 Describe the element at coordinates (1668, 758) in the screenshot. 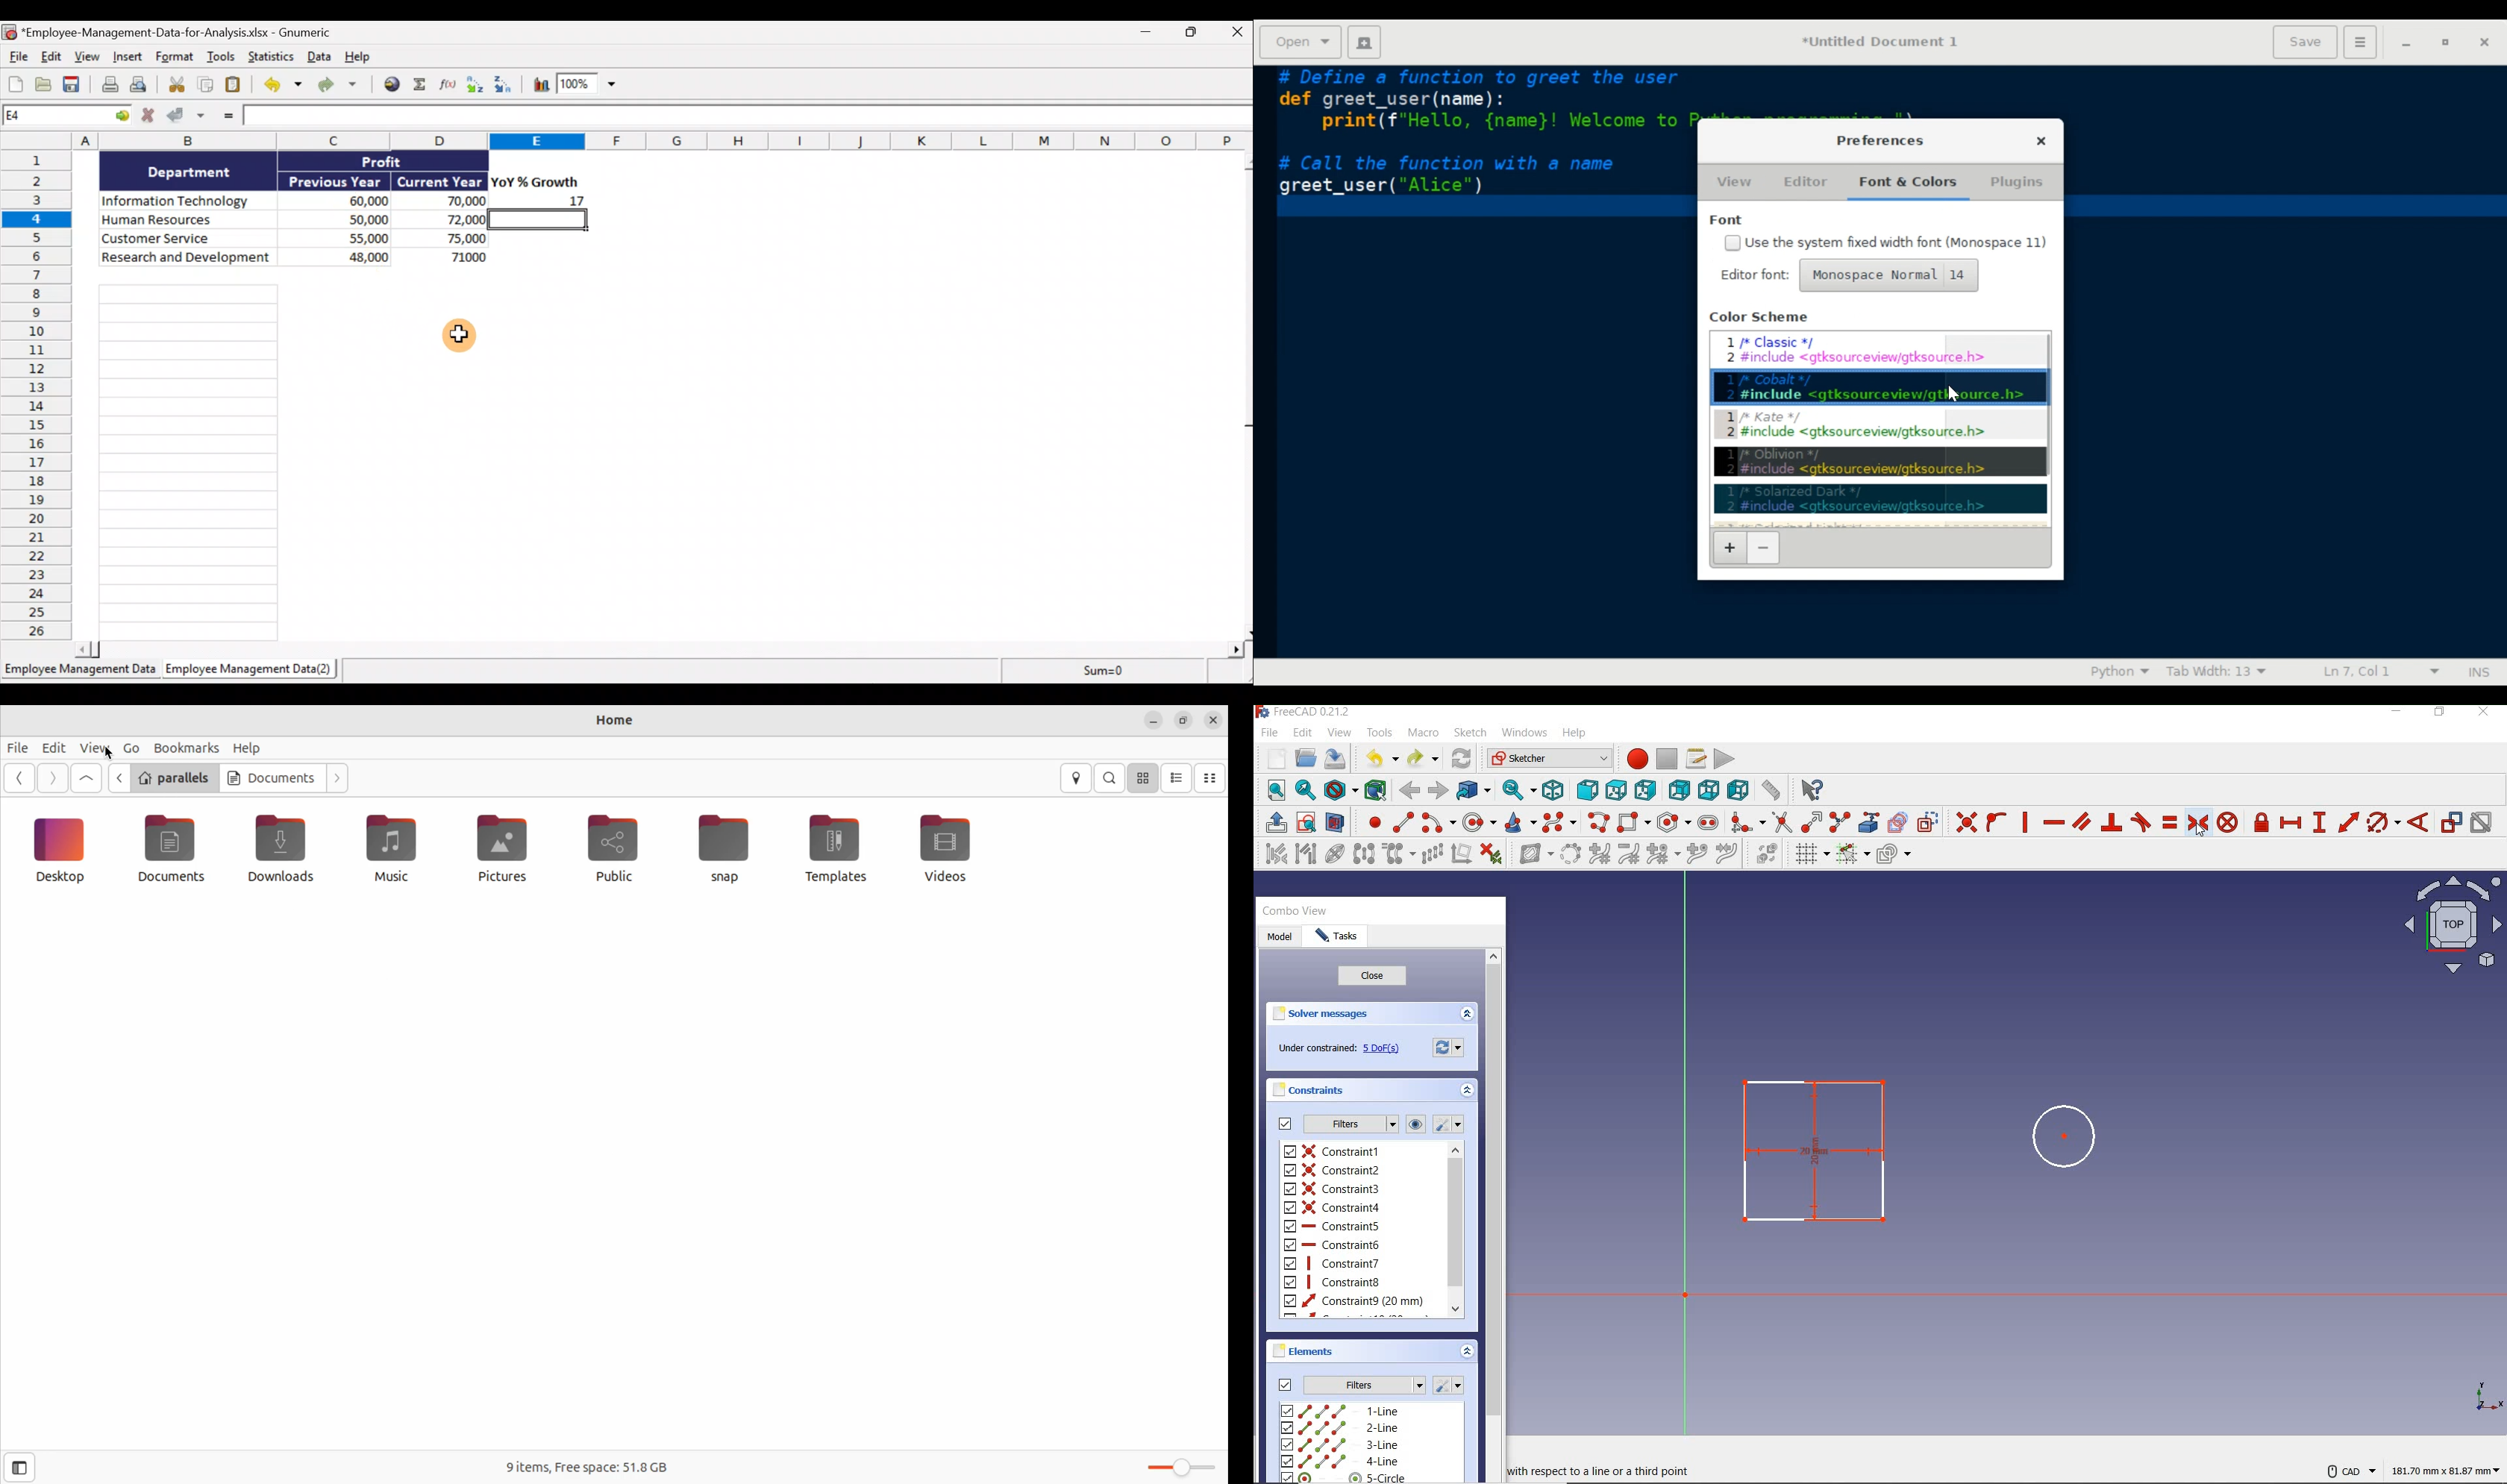

I see `stop macro recording` at that location.